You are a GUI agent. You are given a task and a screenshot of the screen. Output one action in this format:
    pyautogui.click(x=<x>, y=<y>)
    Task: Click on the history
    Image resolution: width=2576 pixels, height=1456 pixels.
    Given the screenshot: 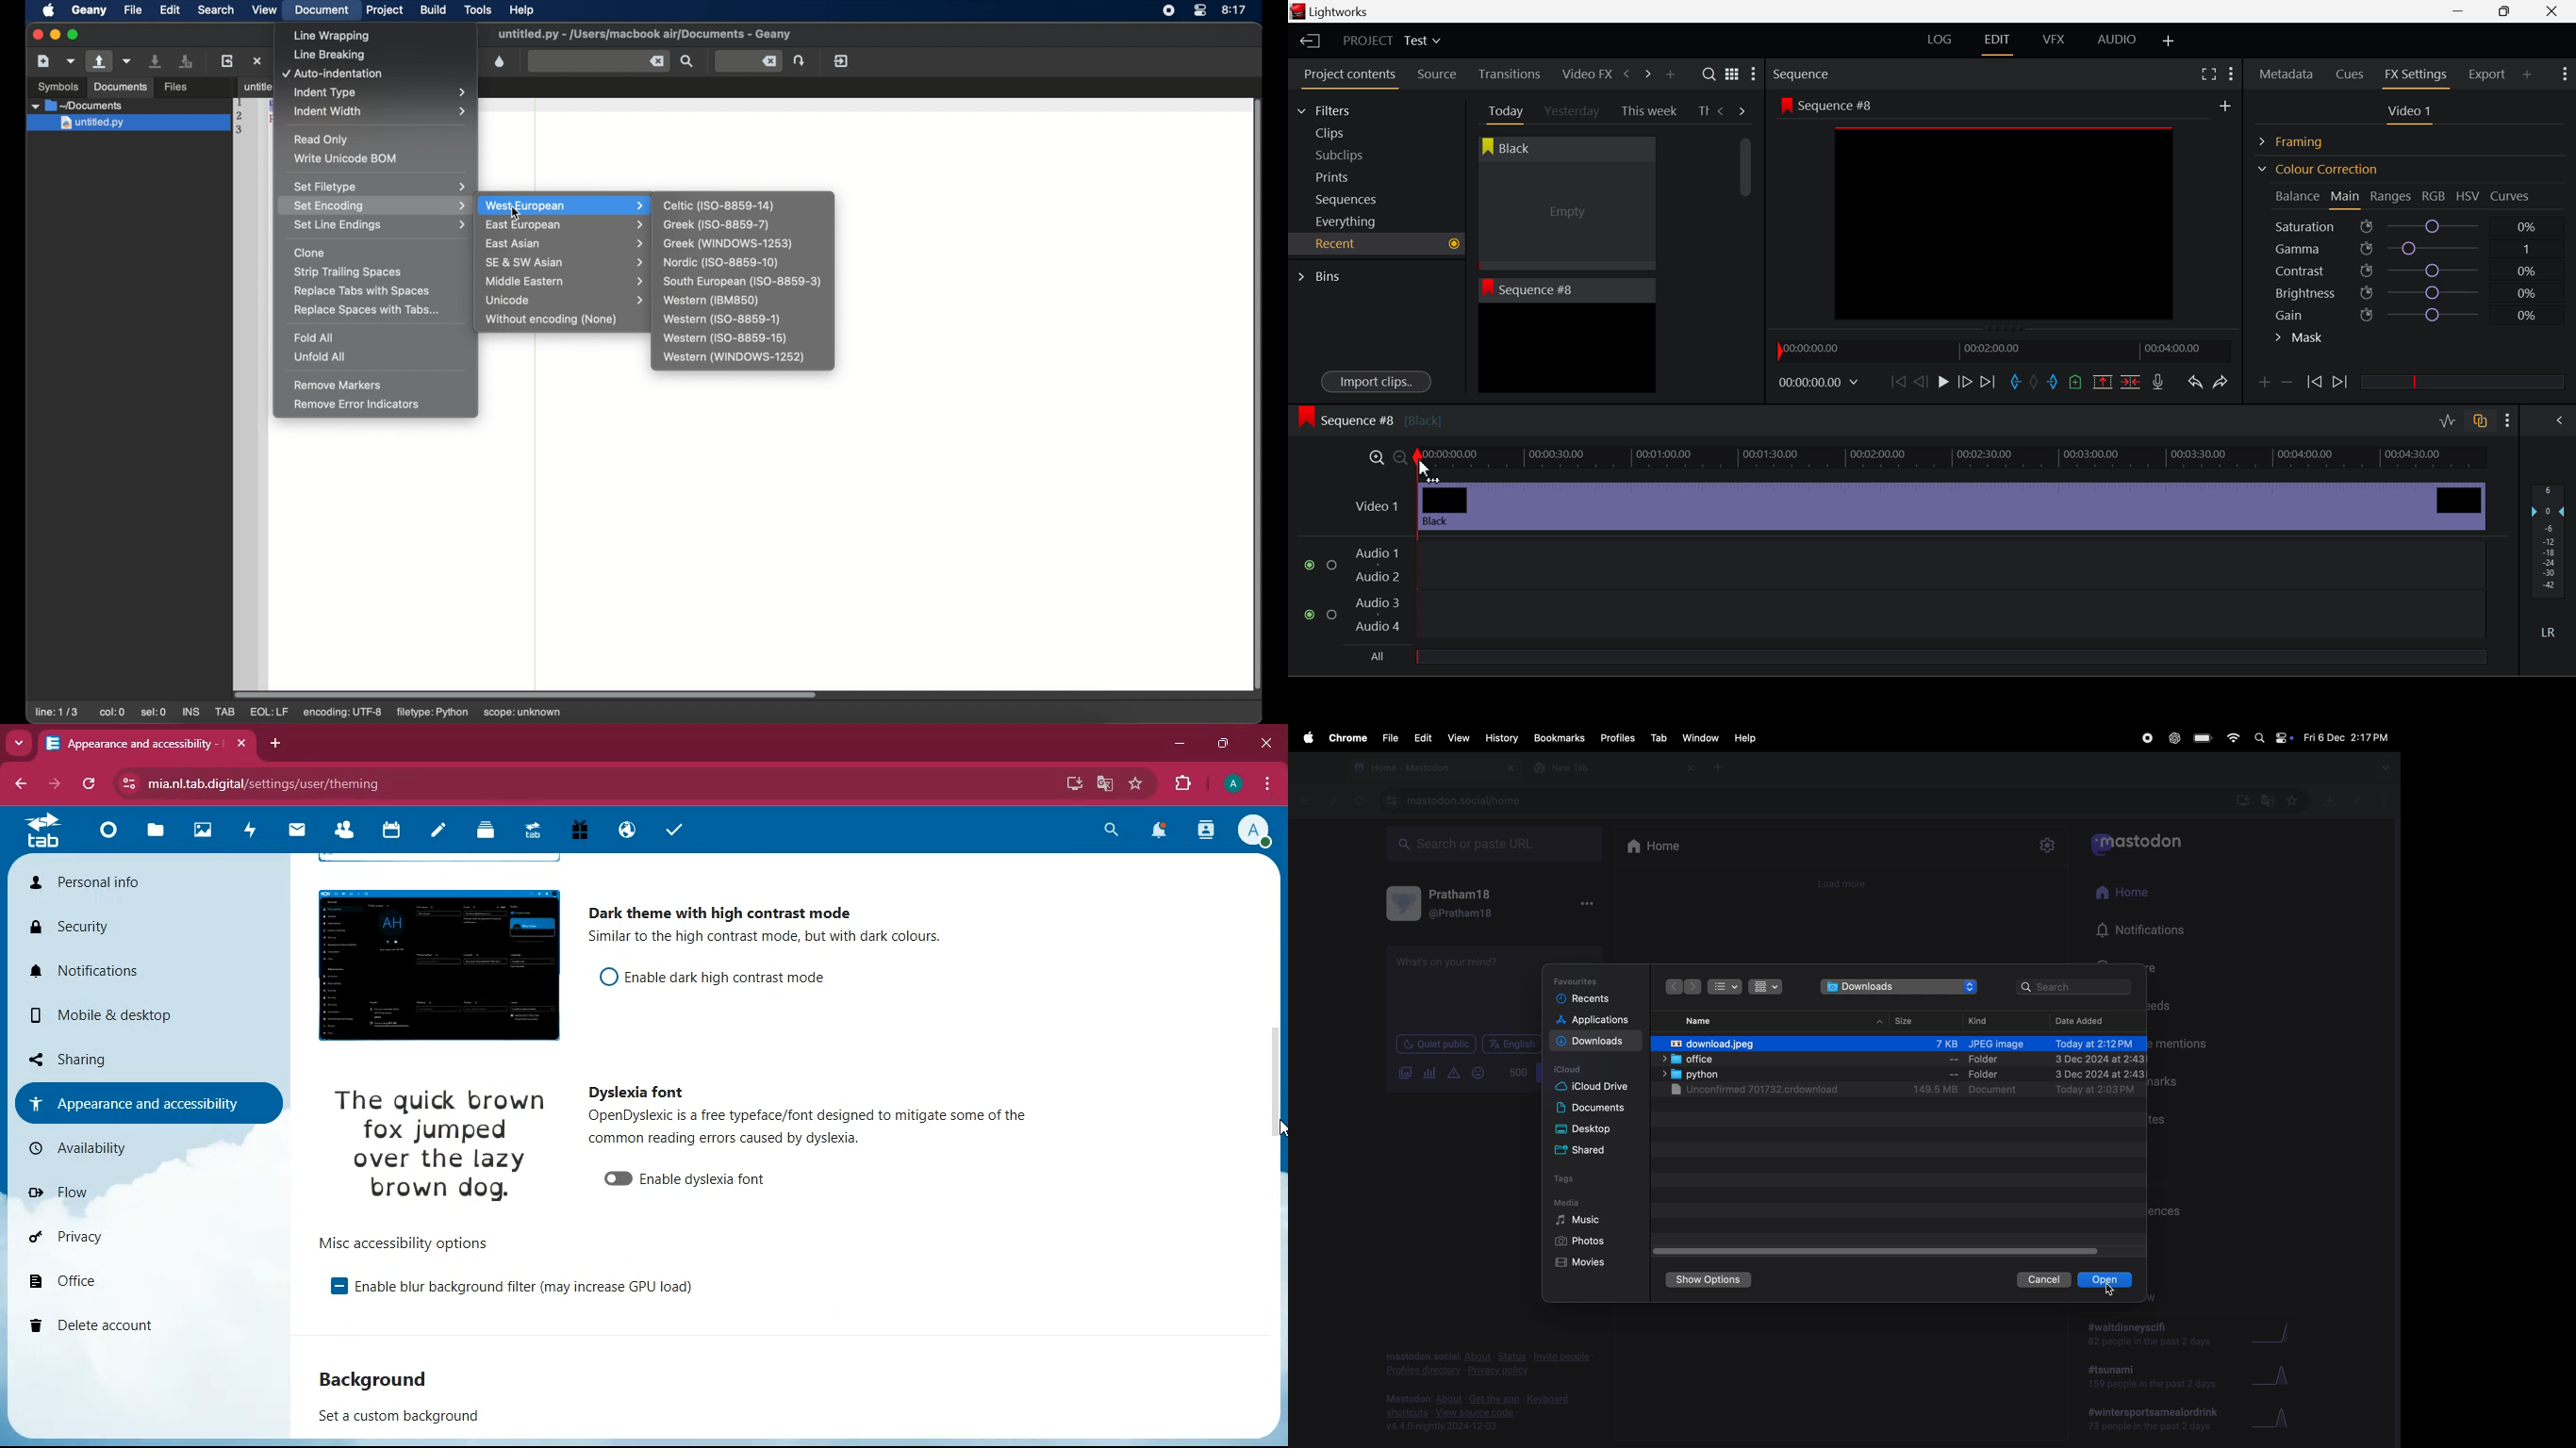 What is the action you would take?
    pyautogui.click(x=1500, y=738)
    